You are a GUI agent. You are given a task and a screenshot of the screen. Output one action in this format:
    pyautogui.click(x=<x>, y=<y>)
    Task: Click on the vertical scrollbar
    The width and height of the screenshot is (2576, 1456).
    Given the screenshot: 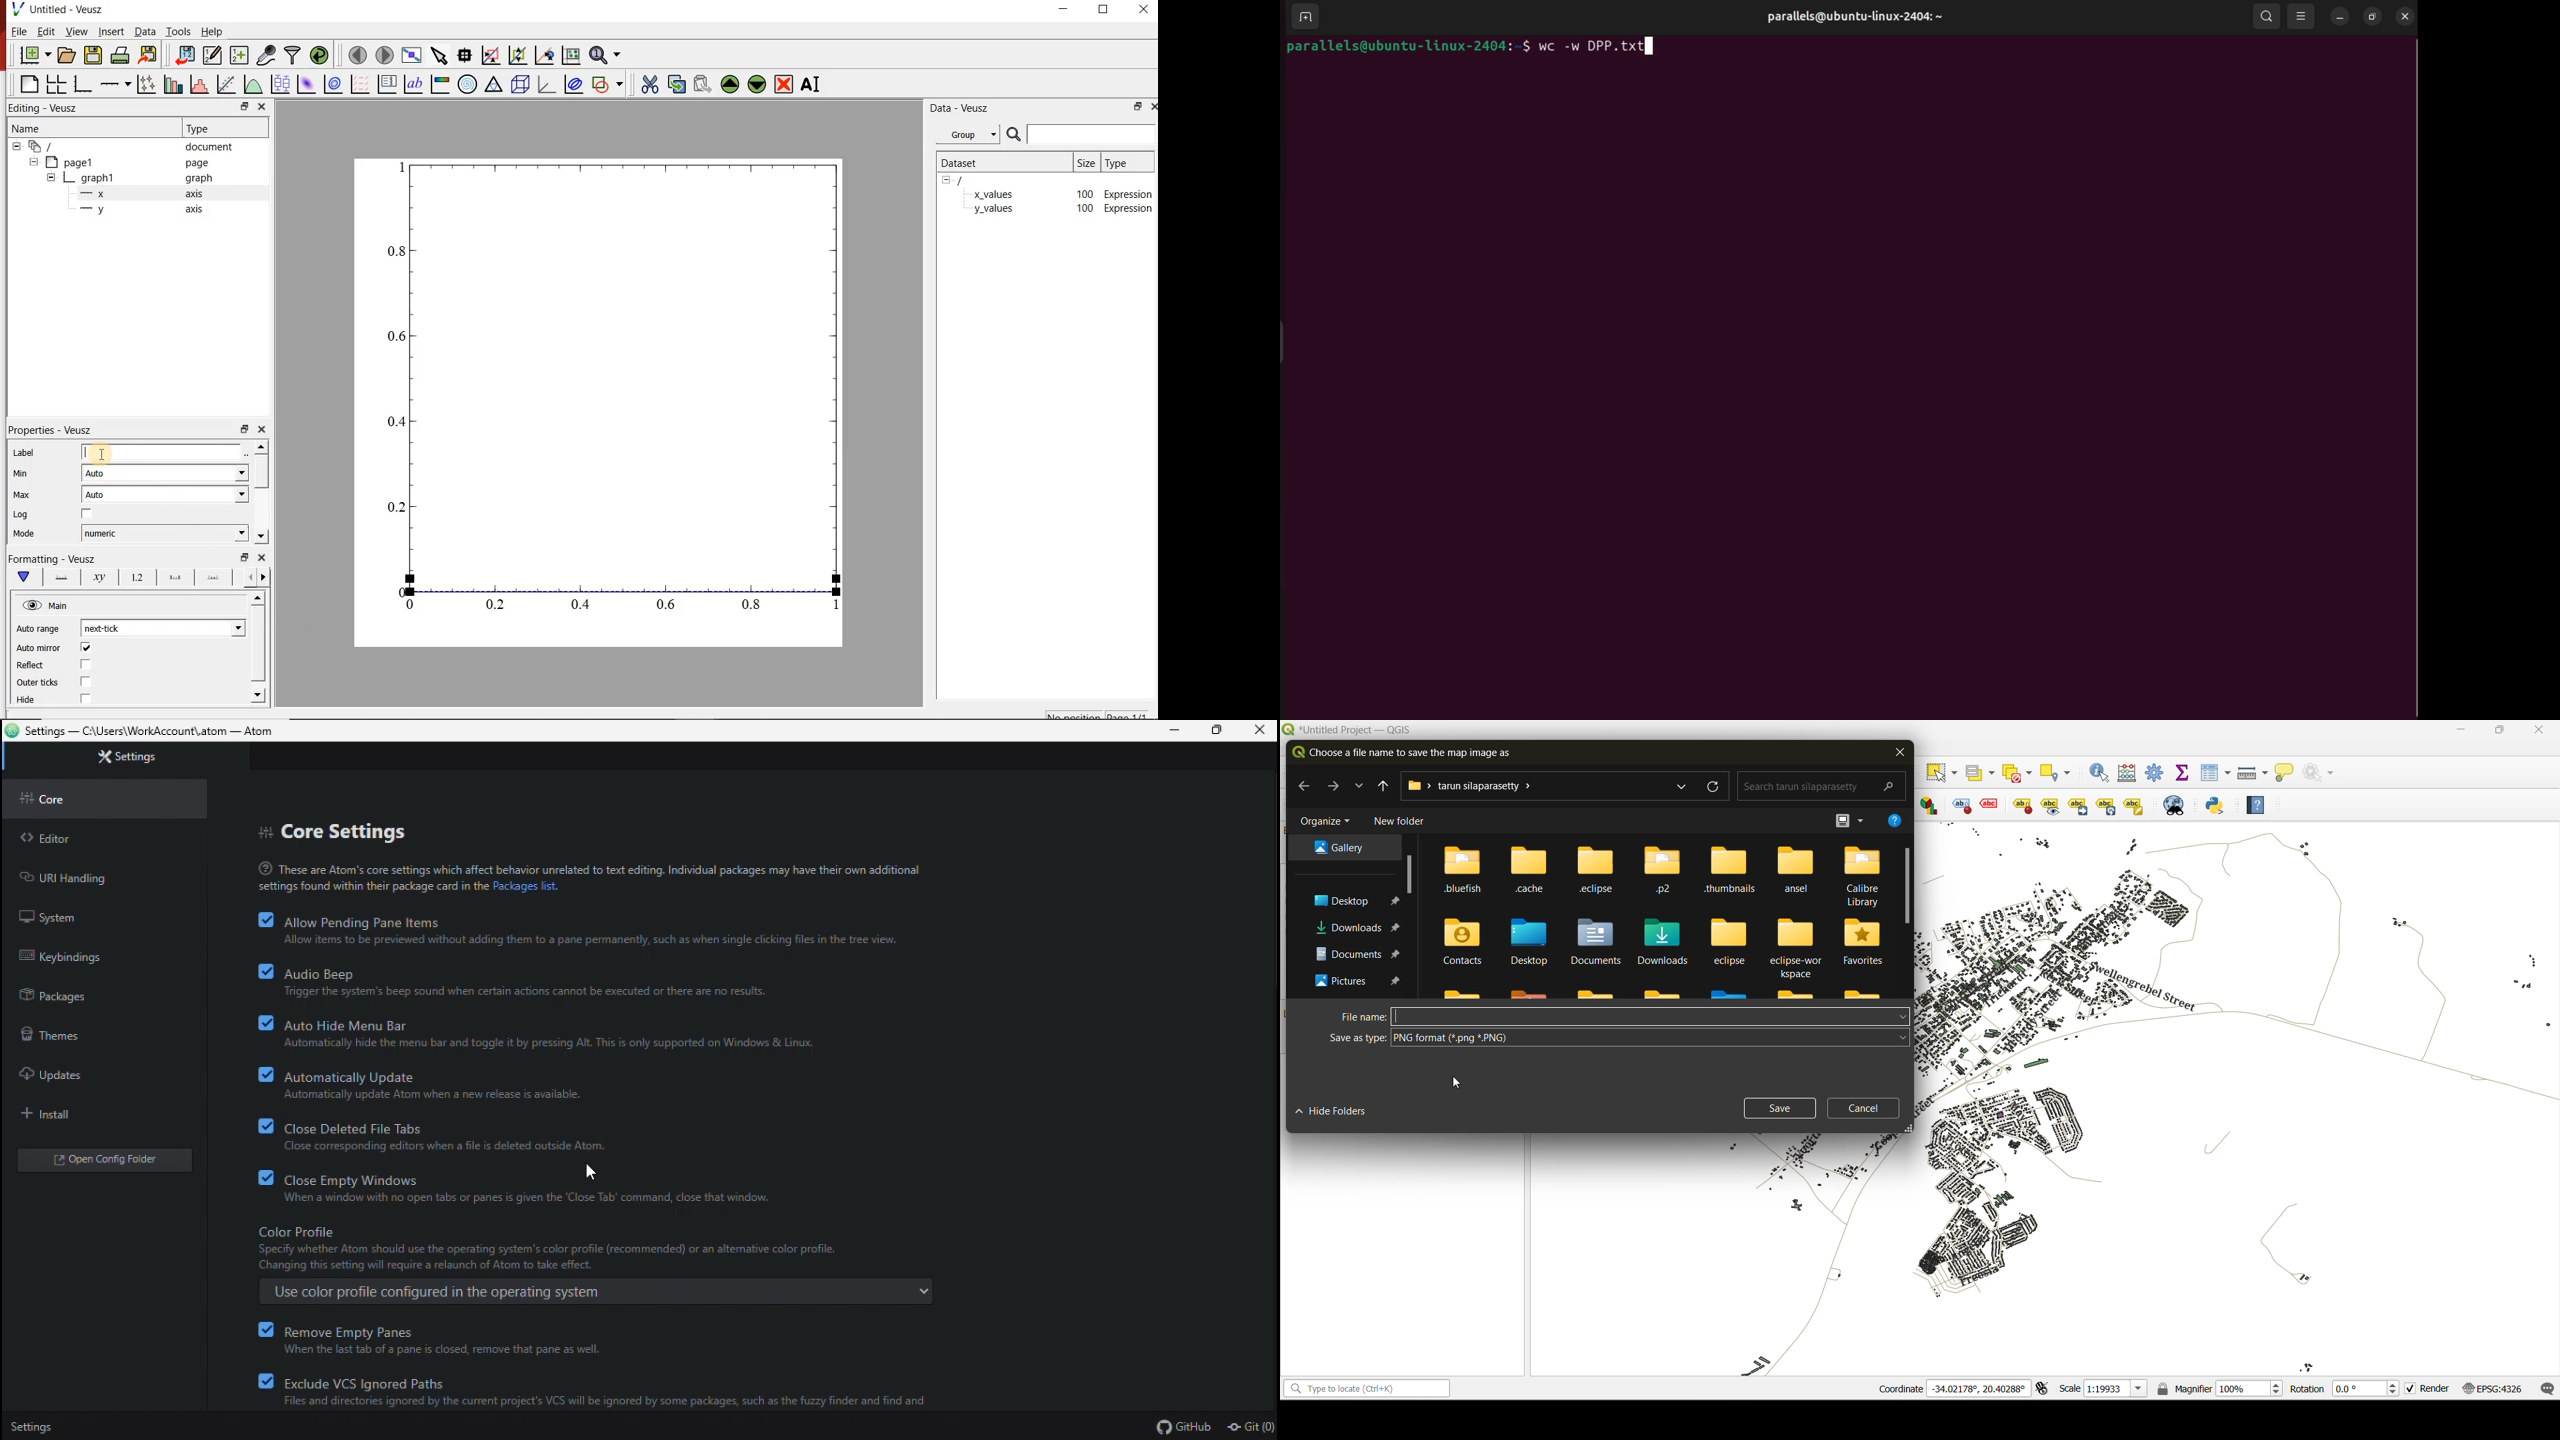 What is the action you would take?
    pyautogui.click(x=257, y=645)
    